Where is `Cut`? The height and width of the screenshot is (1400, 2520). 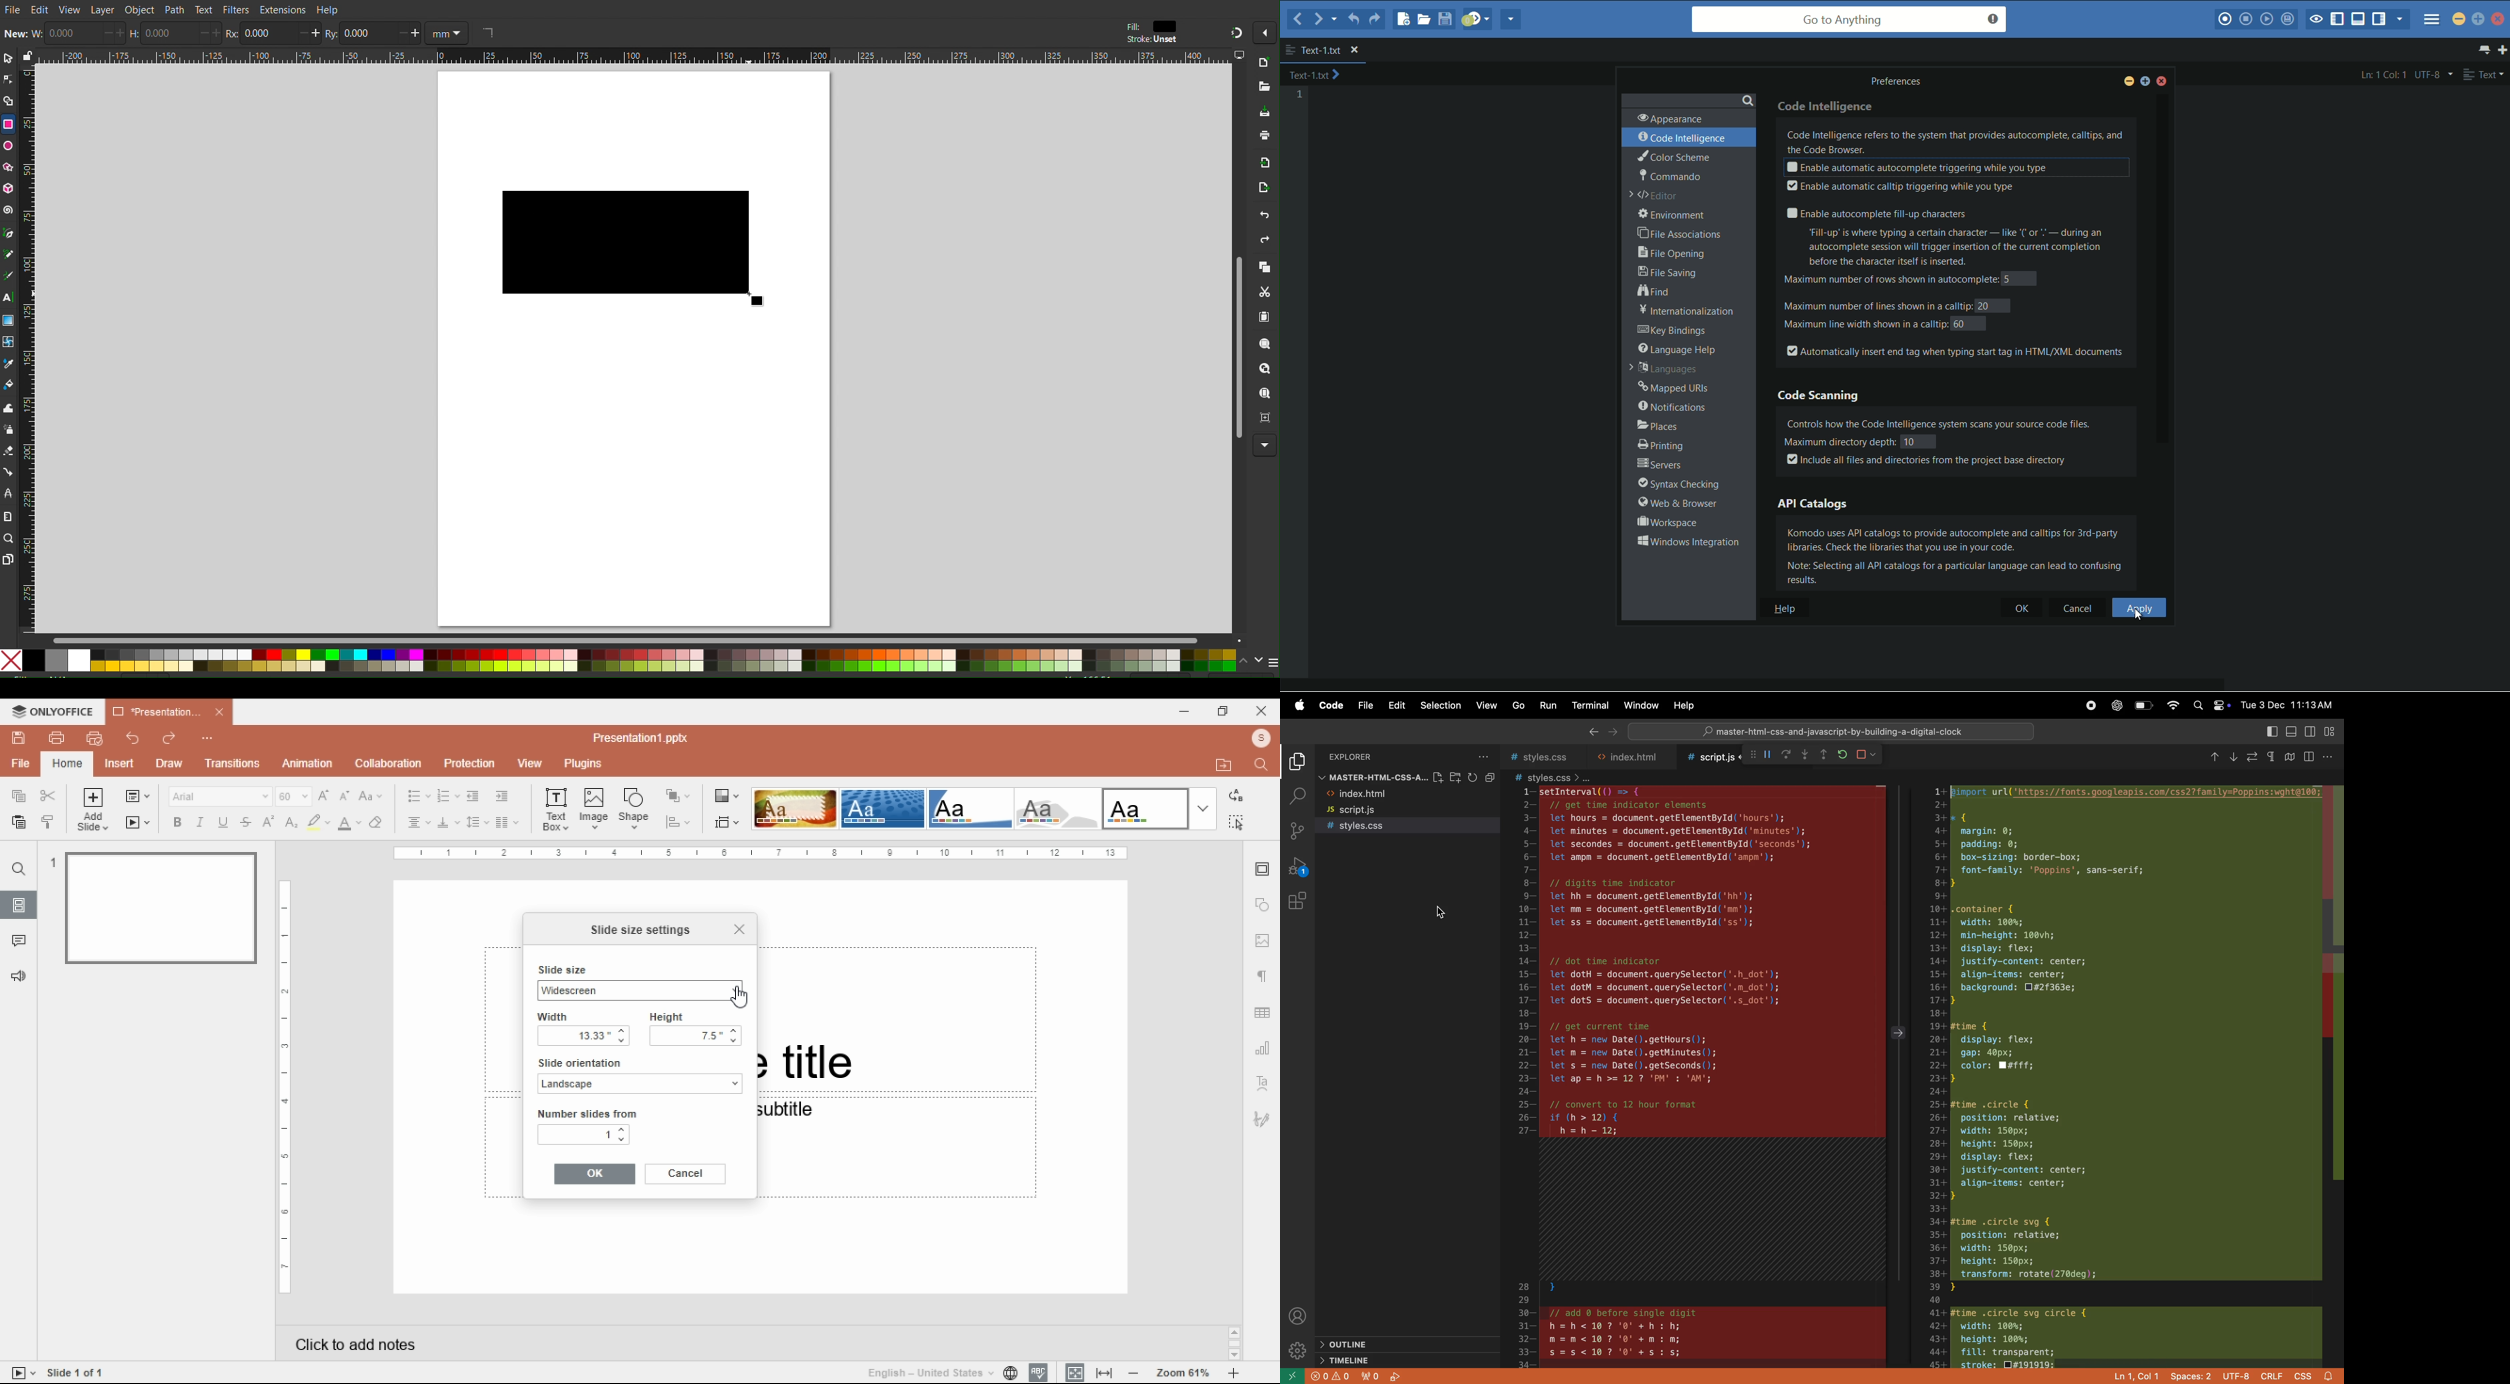
Cut is located at coordinates (1267, 294).